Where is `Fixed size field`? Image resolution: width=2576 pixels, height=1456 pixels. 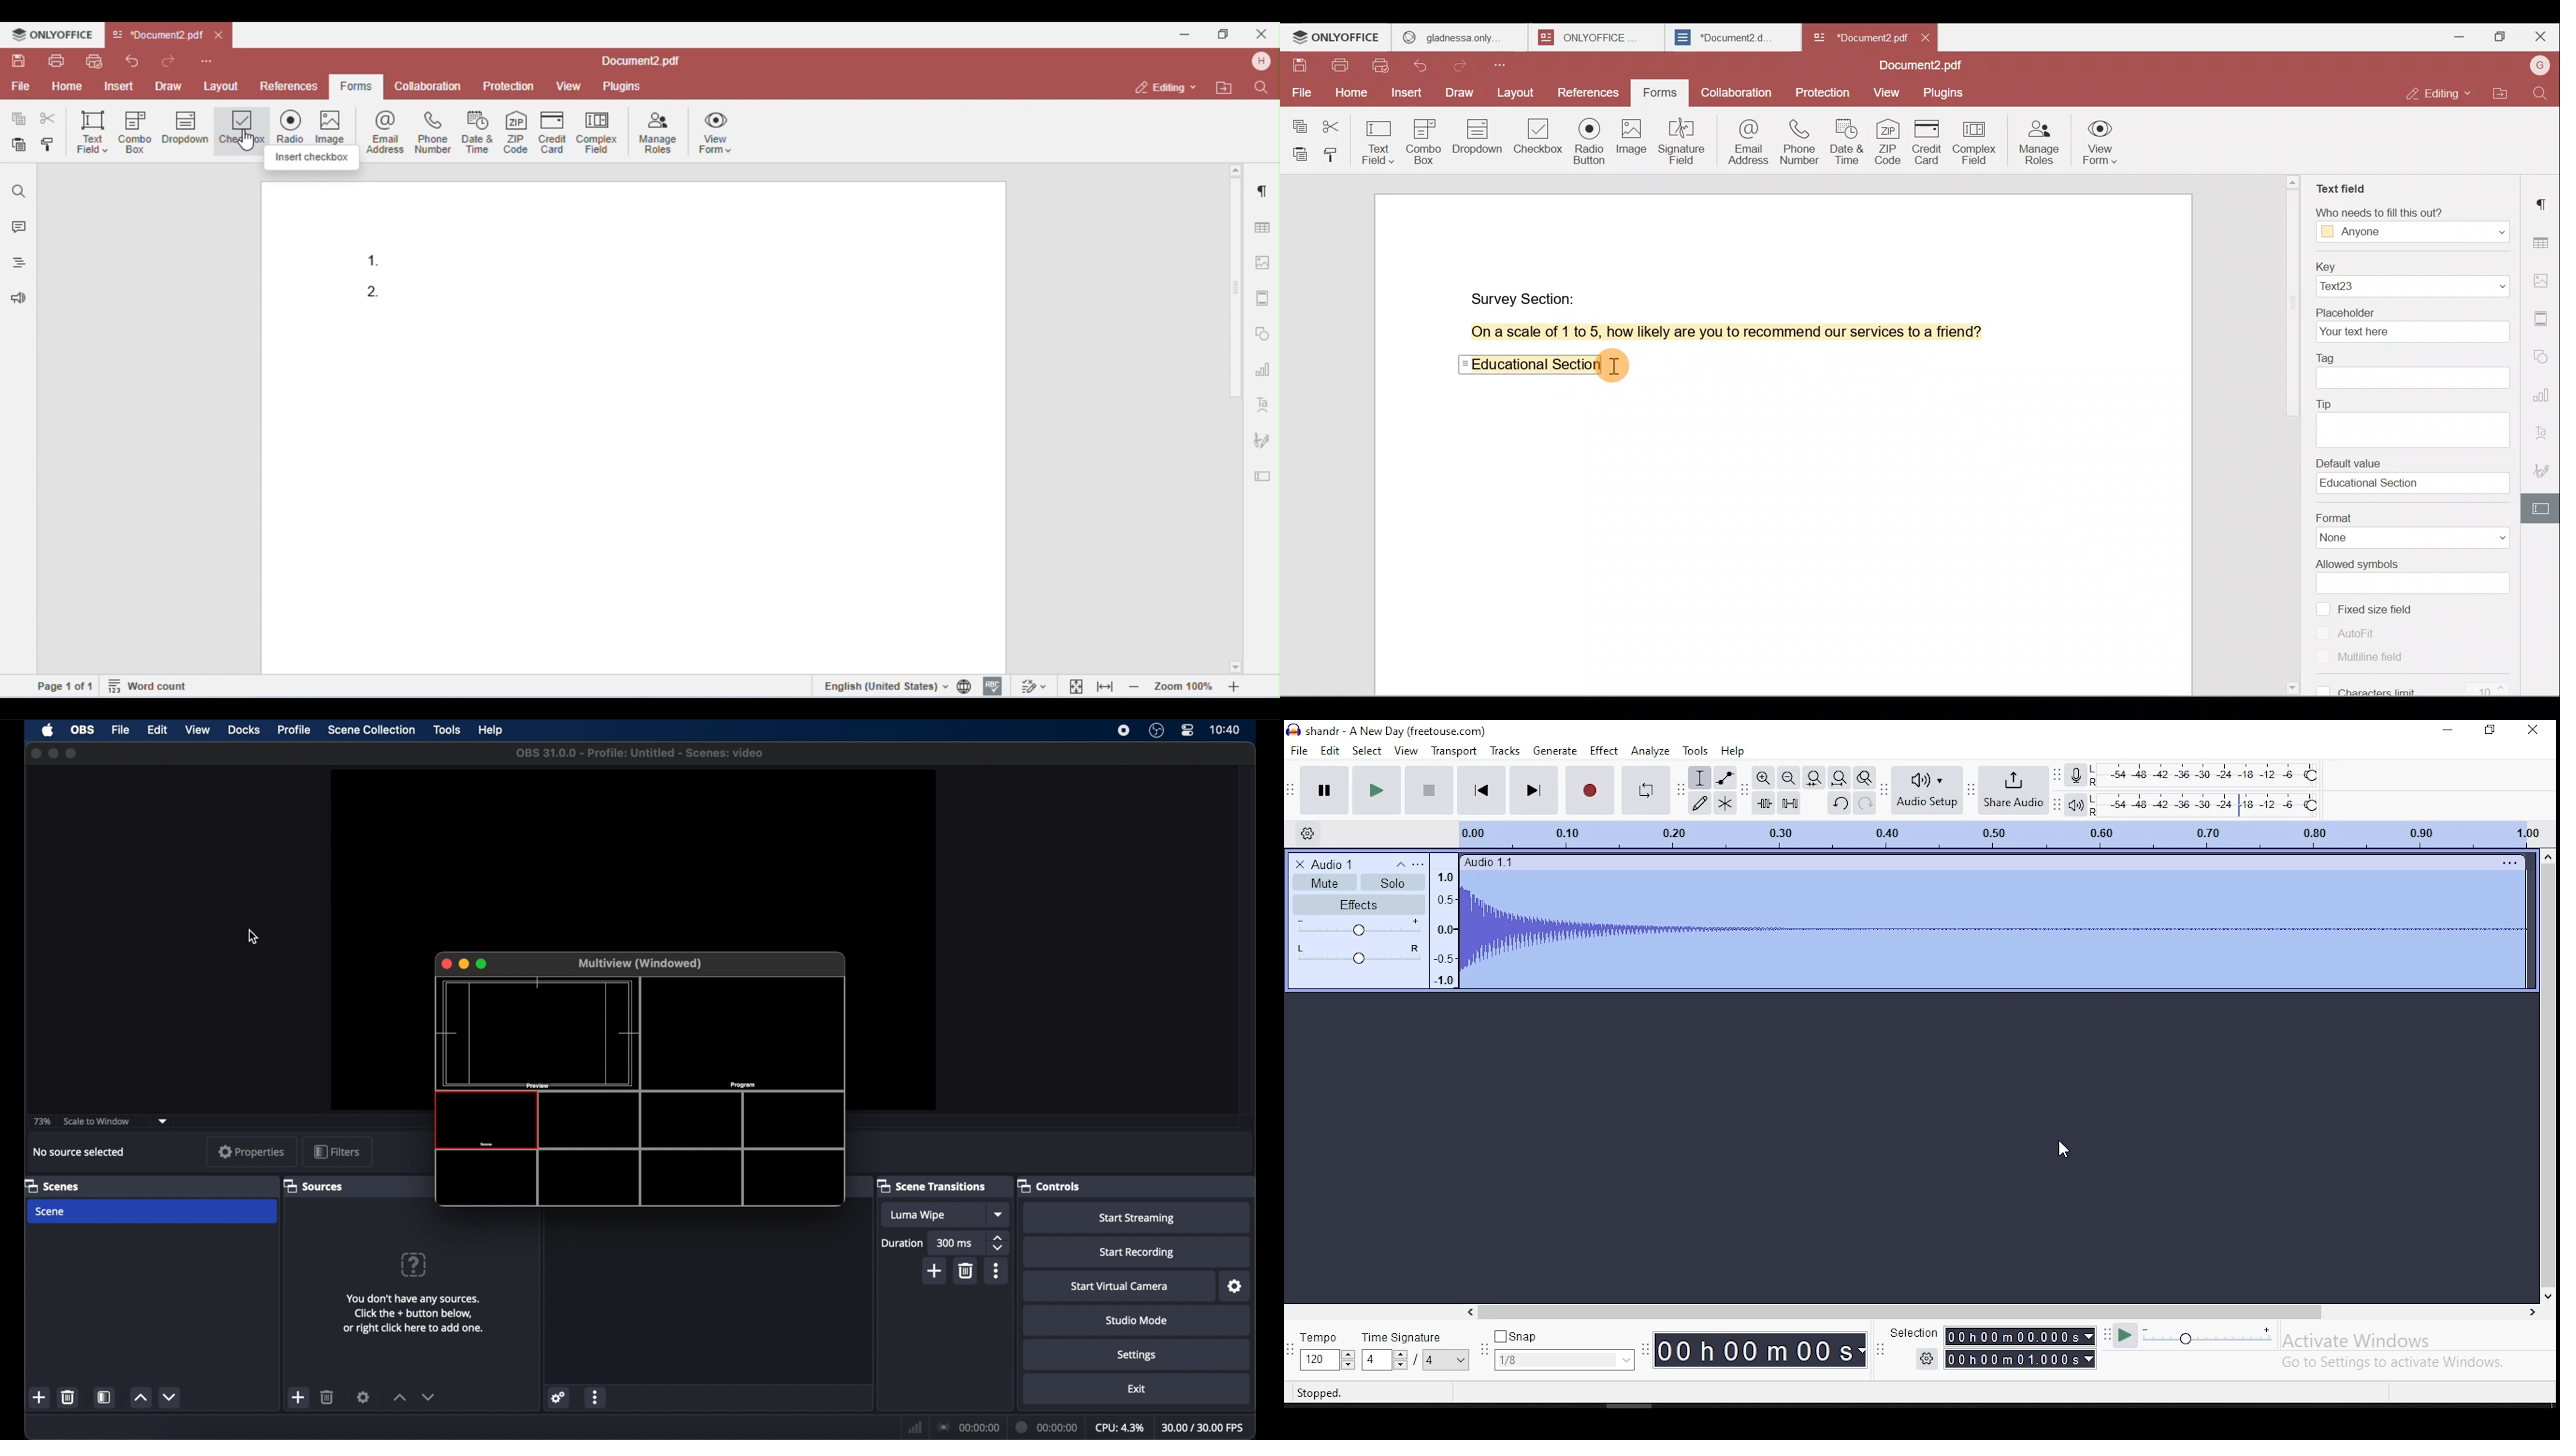 Fixed size field is located at coordinates (2388, 612).